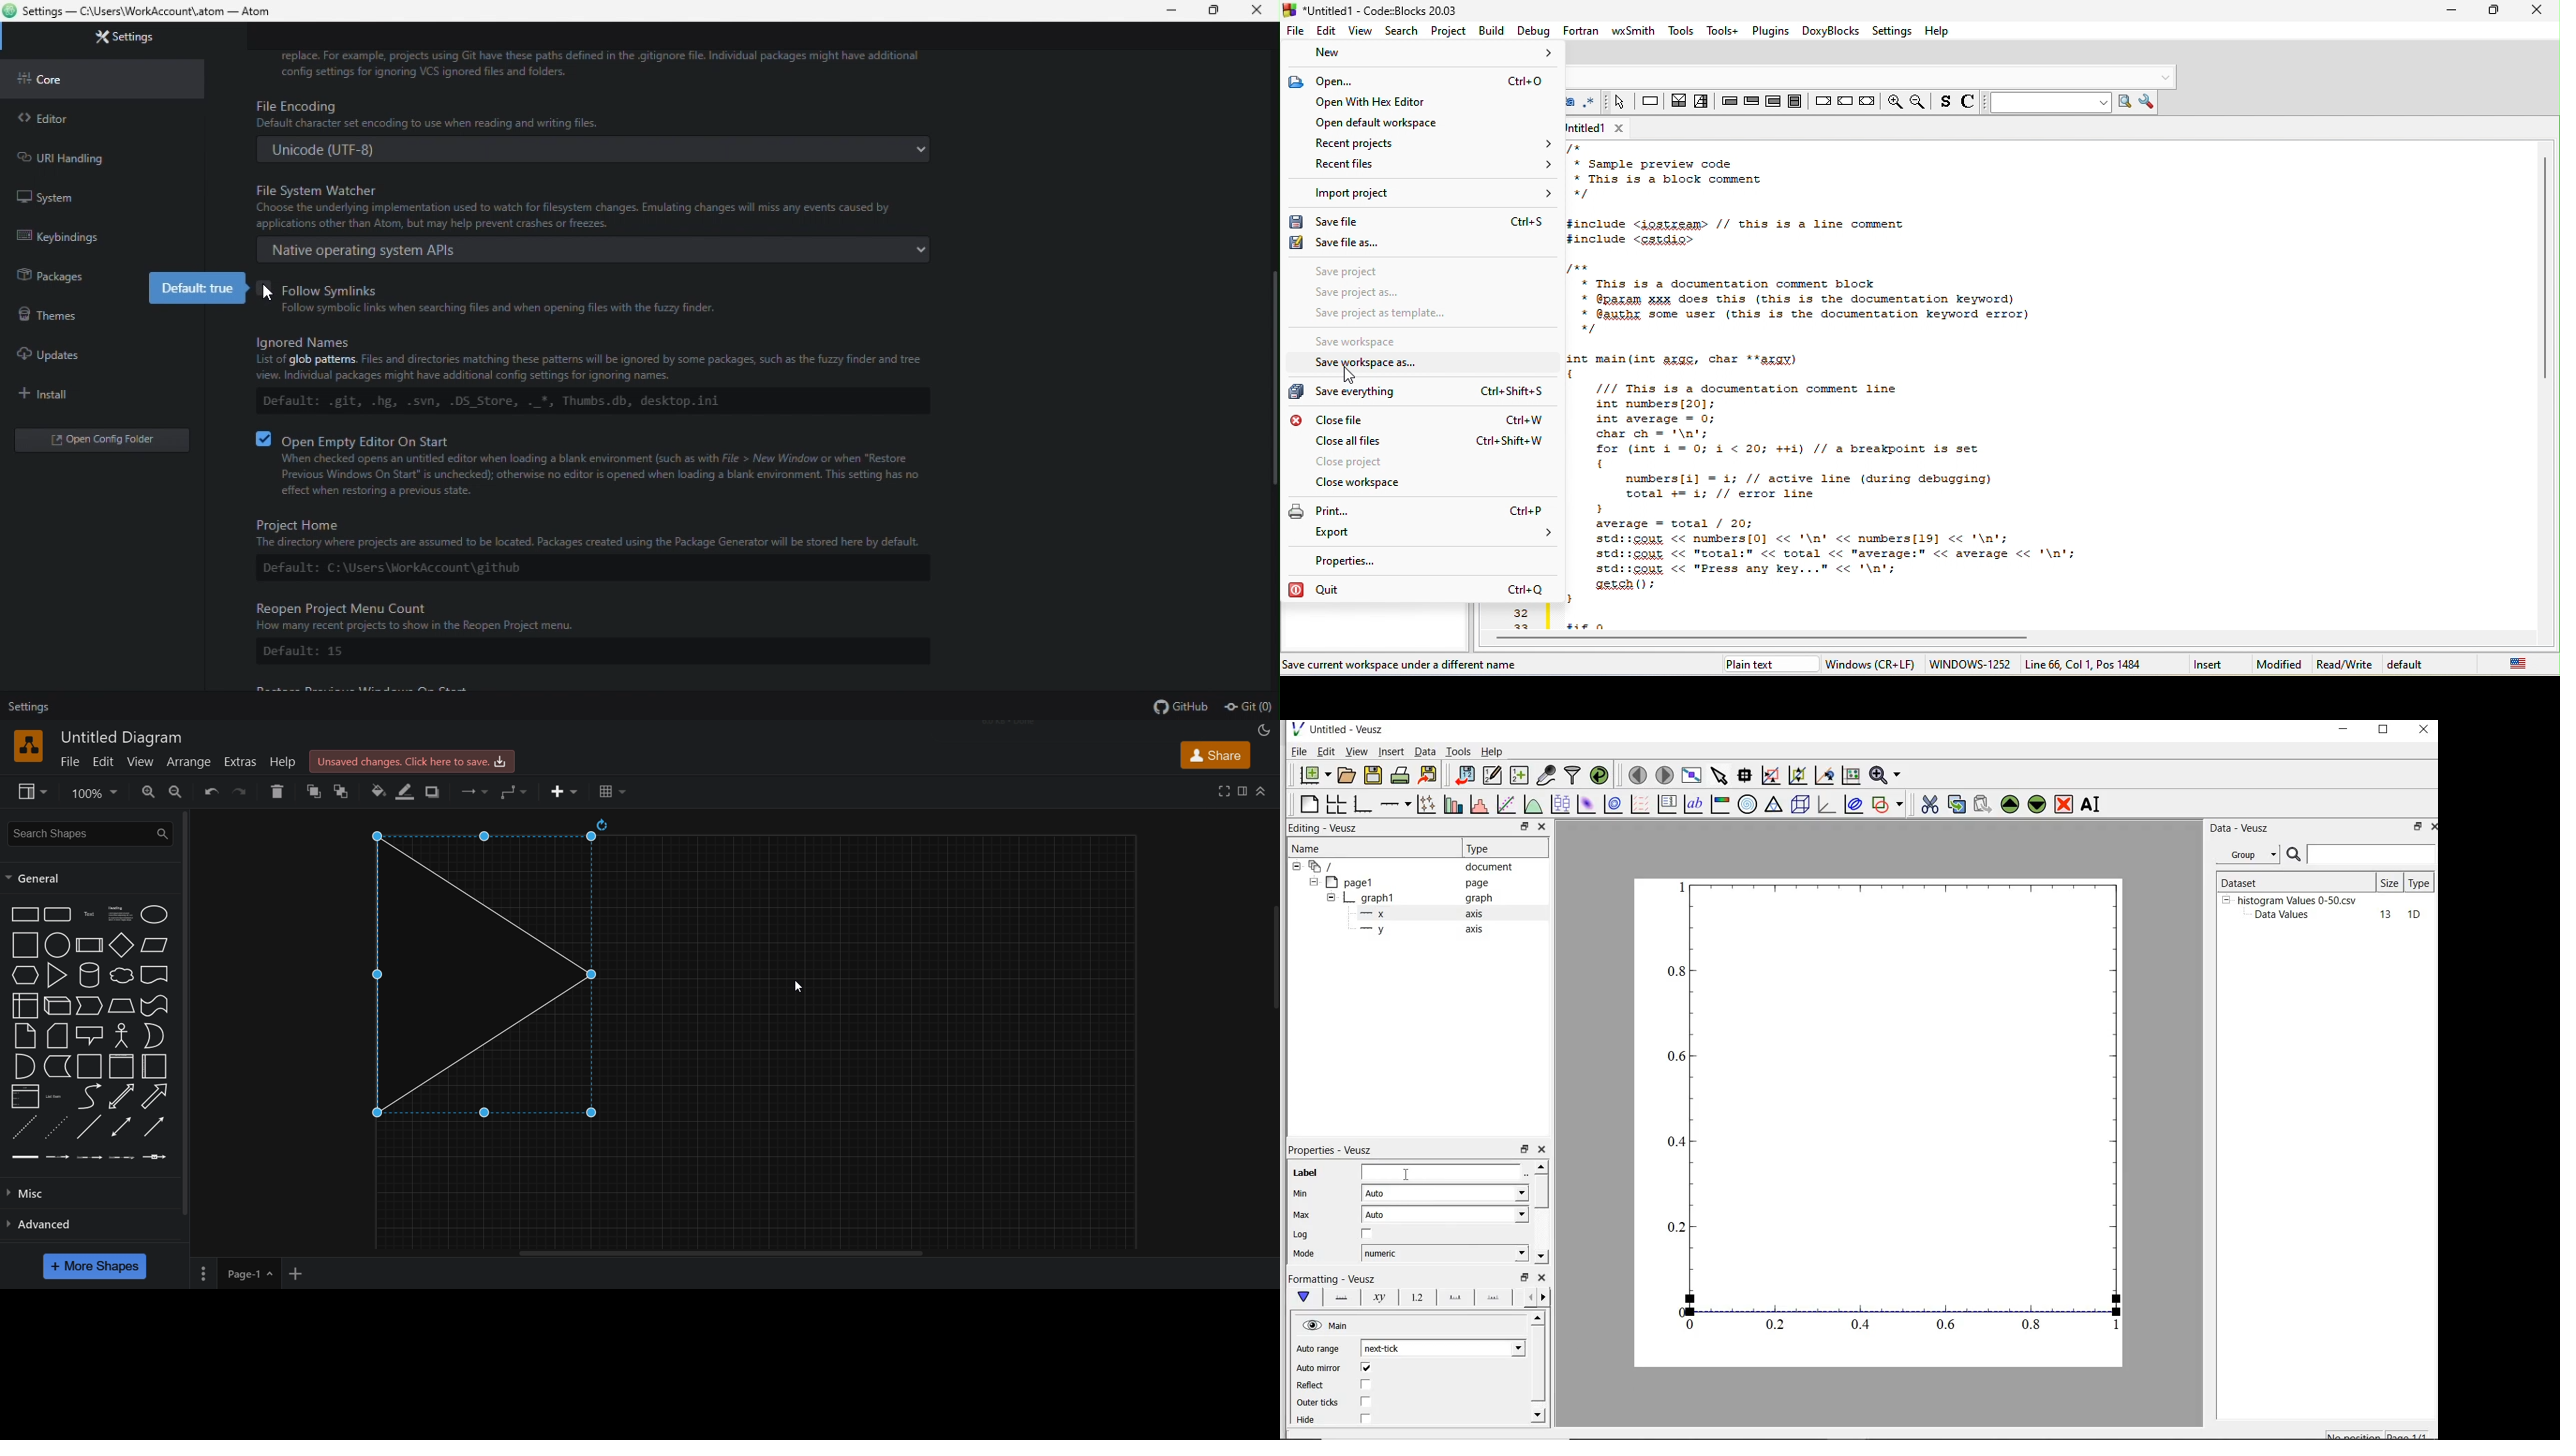 The image size is (2576, 1456). Describe the element at coordinates (120, 1067) in the screenshot. I see `container` at that location.